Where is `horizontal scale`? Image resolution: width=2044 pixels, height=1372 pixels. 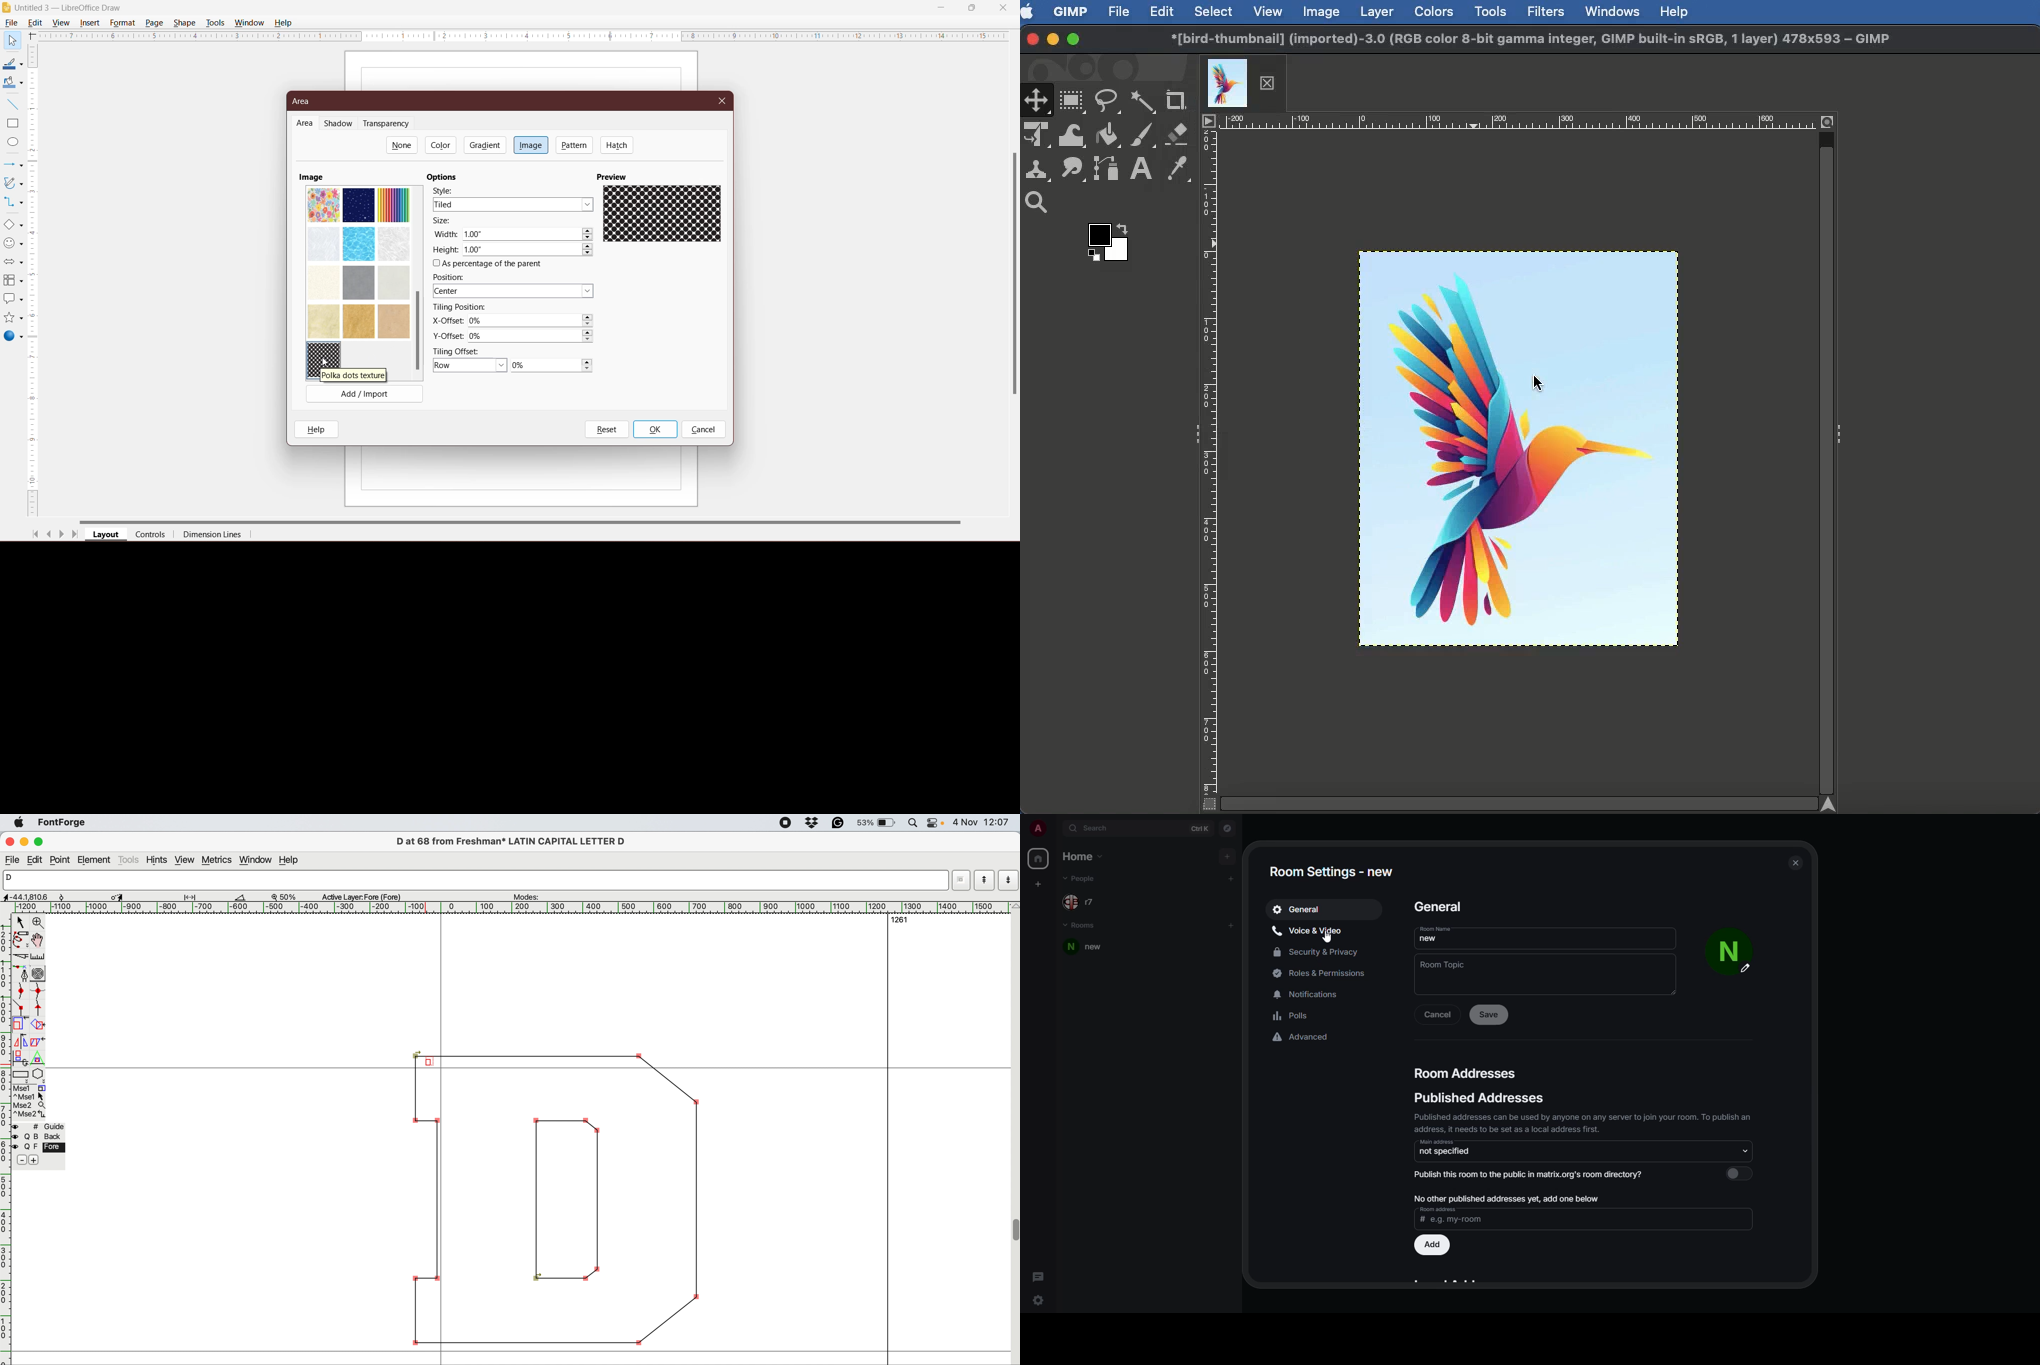 horizontal scale is located at coordinates (6, 1140).